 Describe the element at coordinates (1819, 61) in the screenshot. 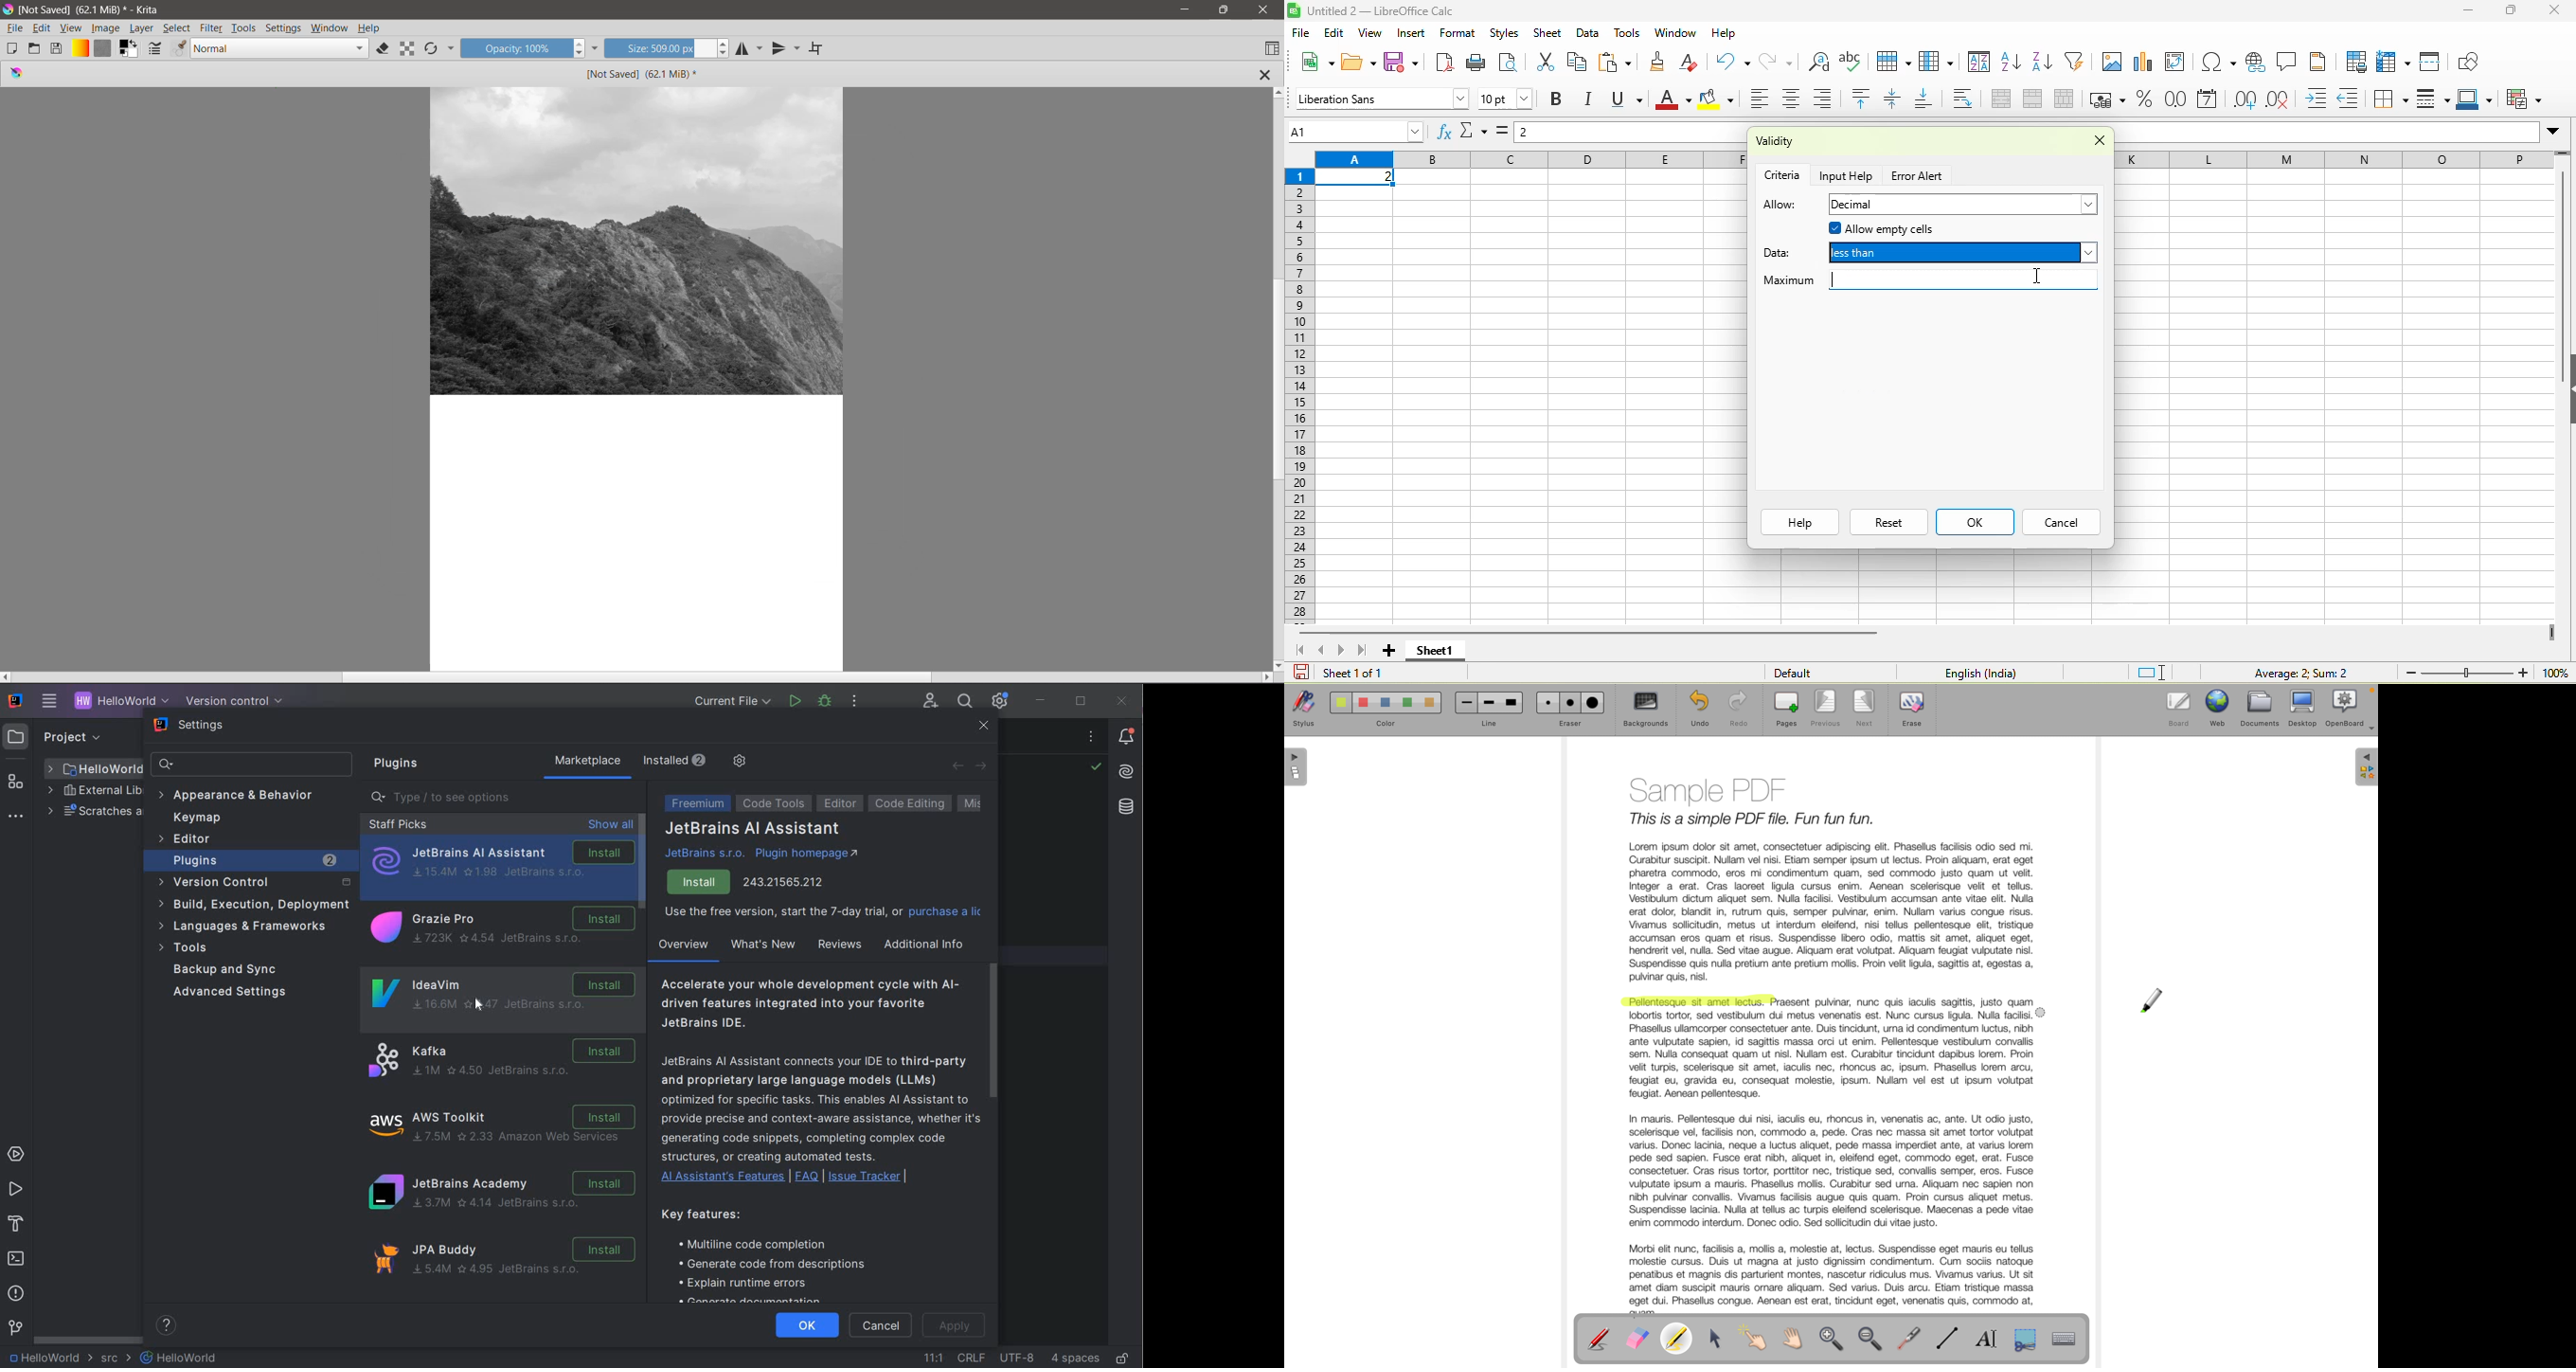

I see `find and replace` at that location.